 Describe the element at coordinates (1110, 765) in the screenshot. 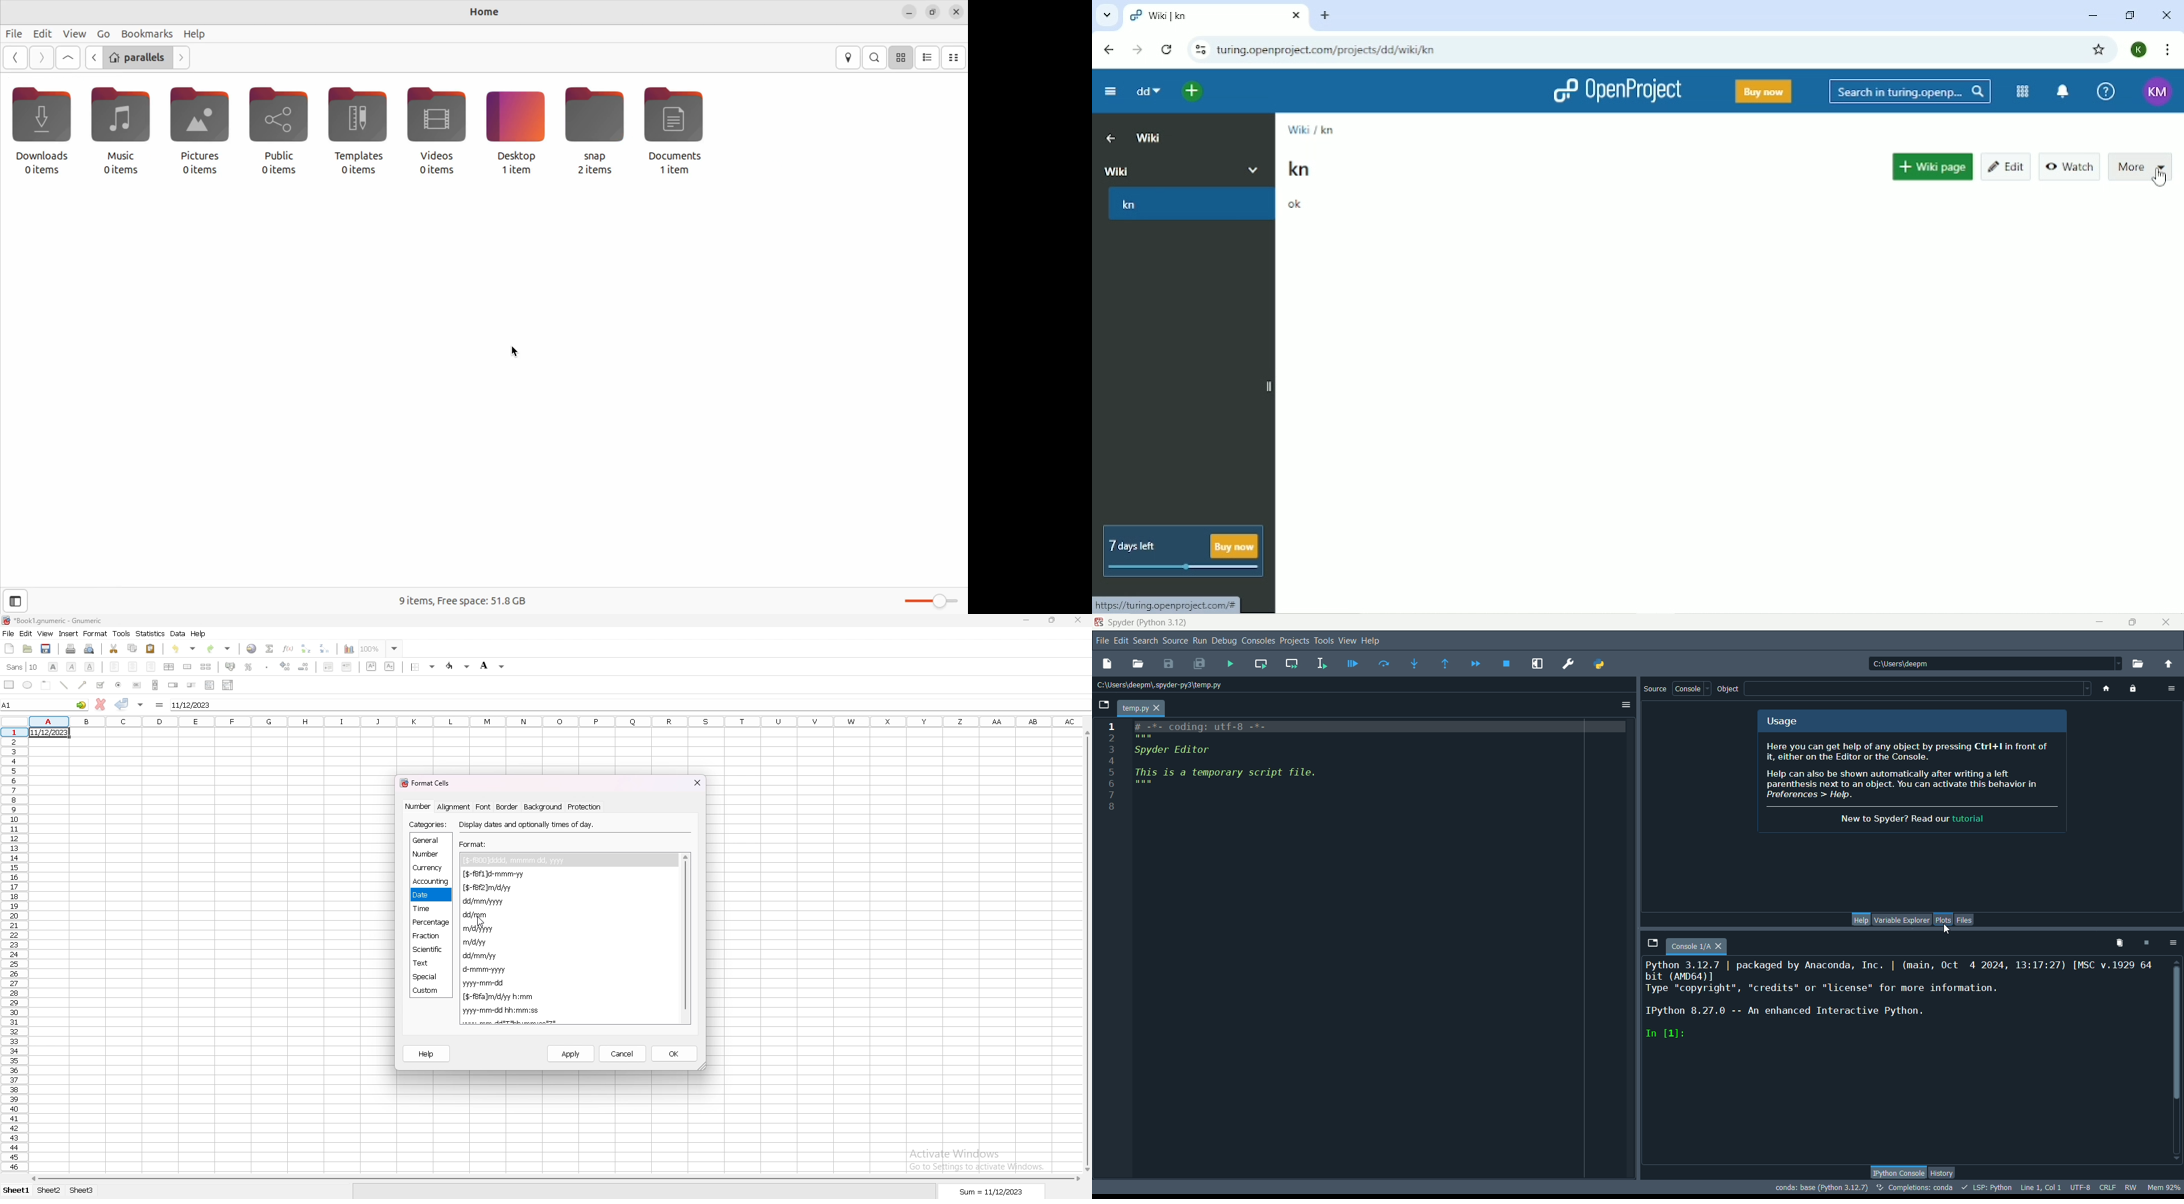

I see `line number` at that location.